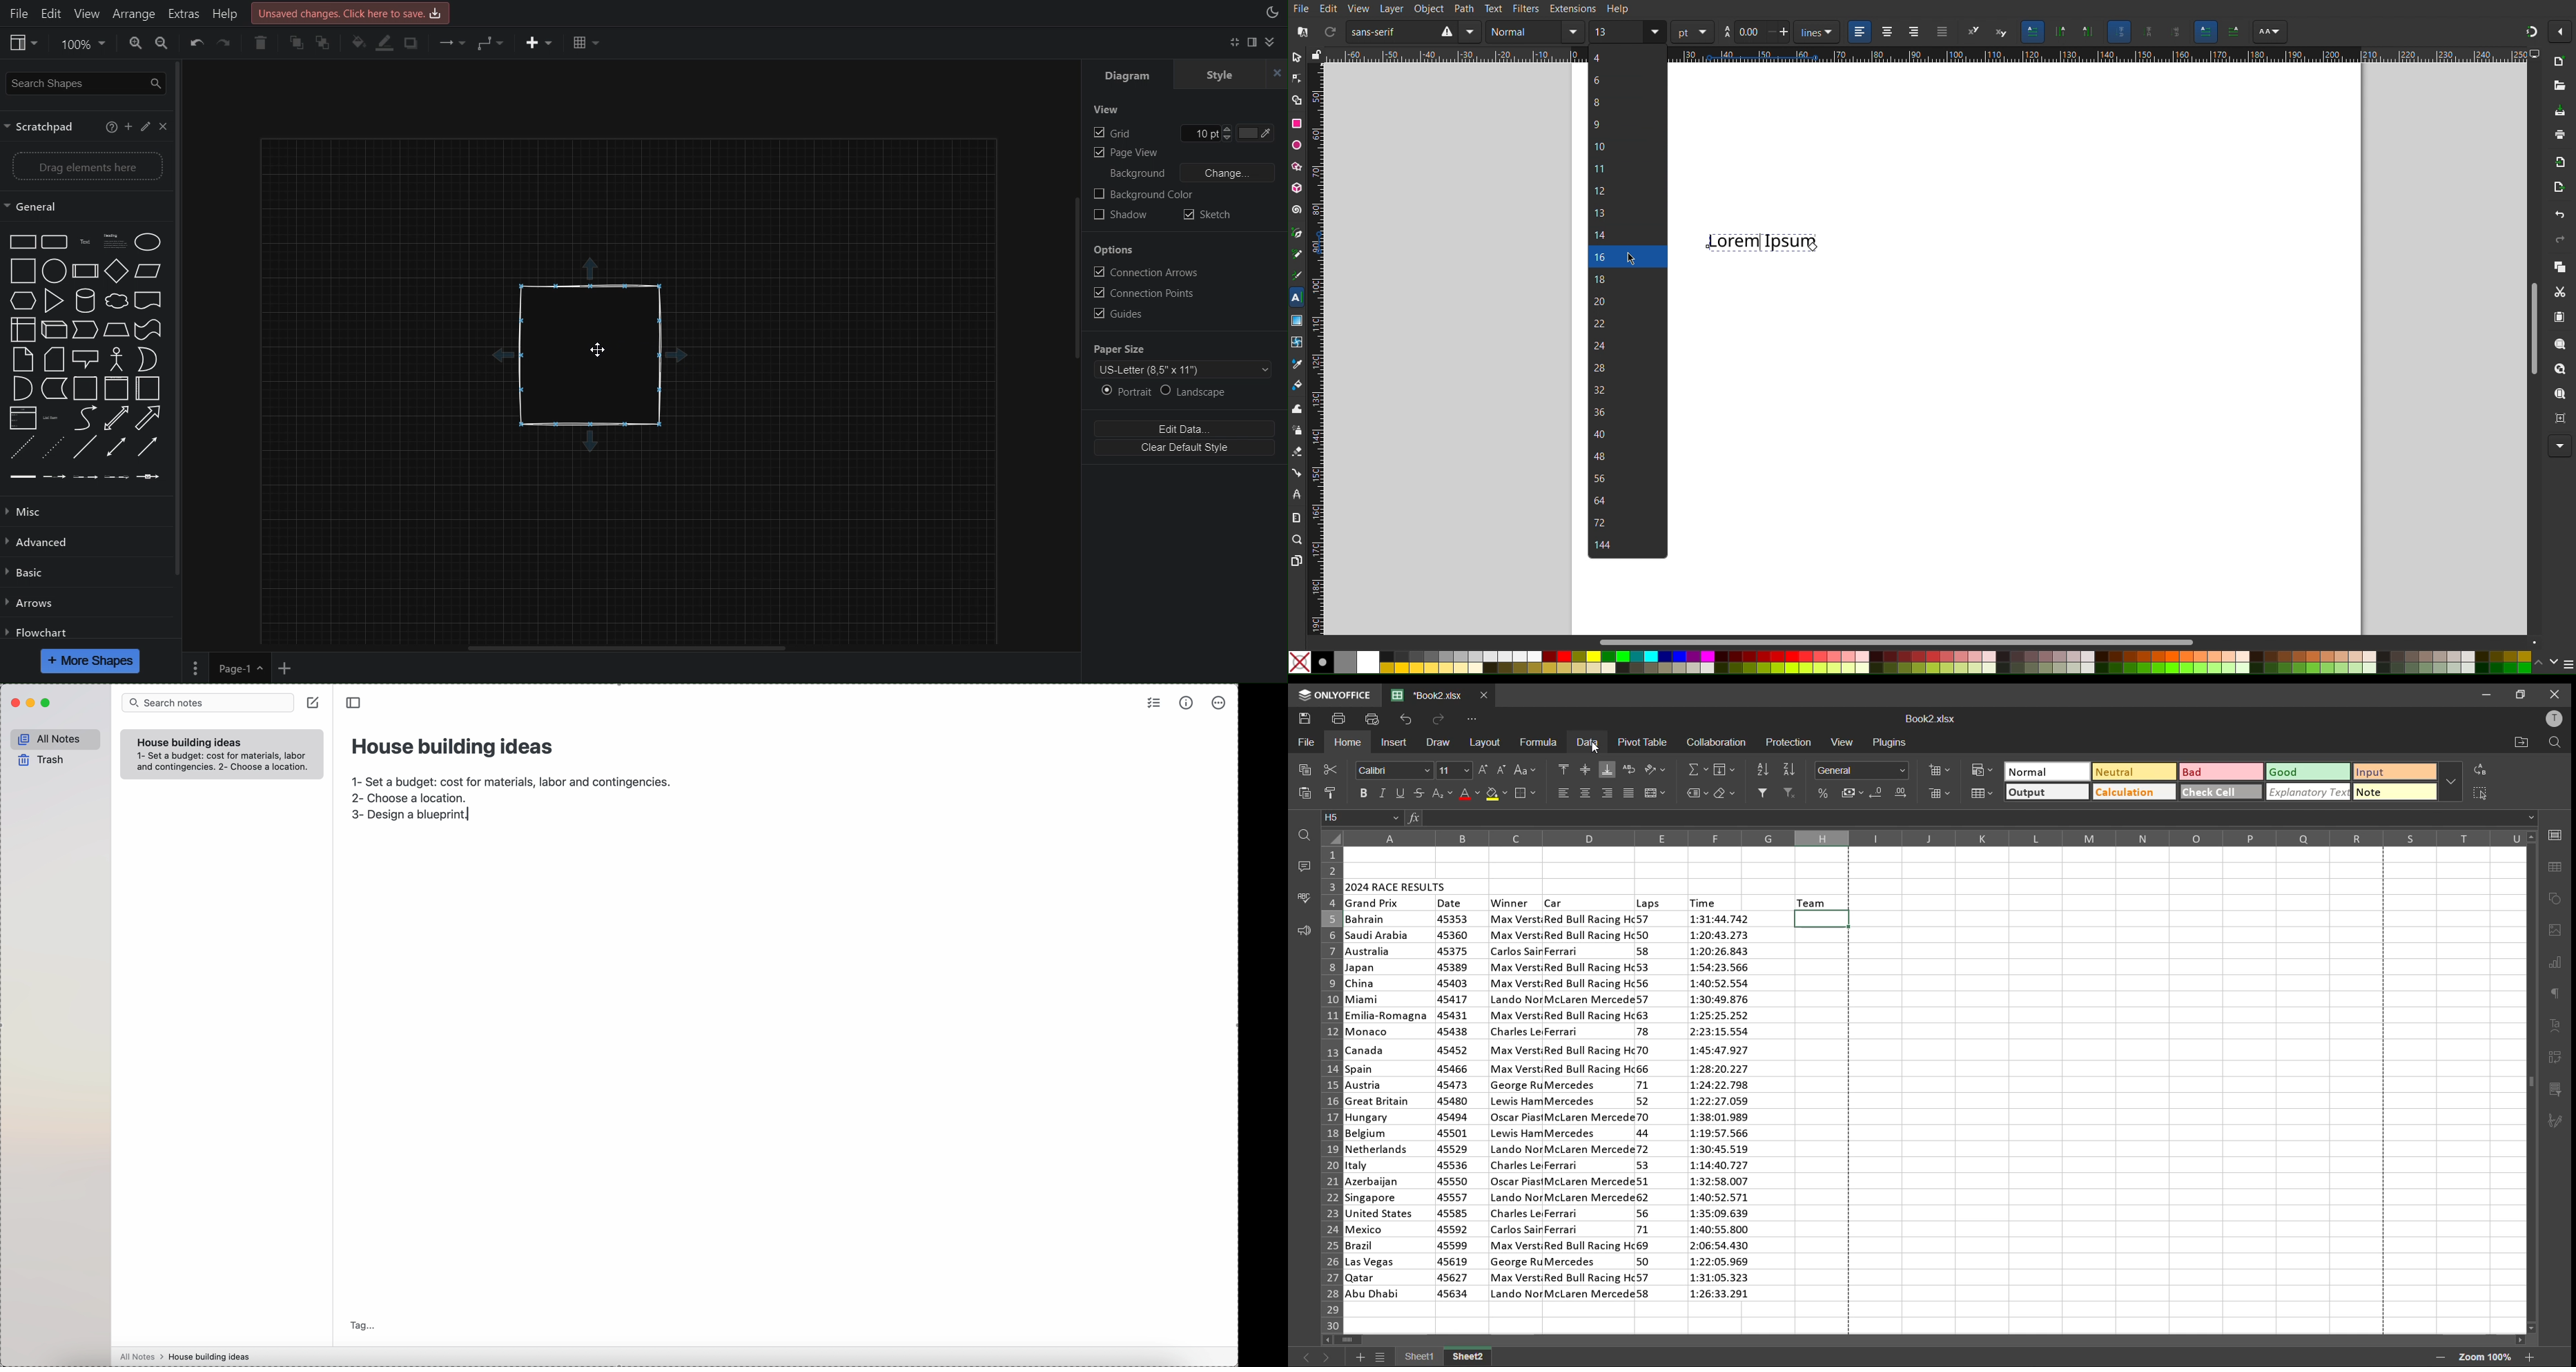  What do you see at coordinates (1765, 770) in the screenshot?
I see `sort ascending` at bounding box center [1765, 770].